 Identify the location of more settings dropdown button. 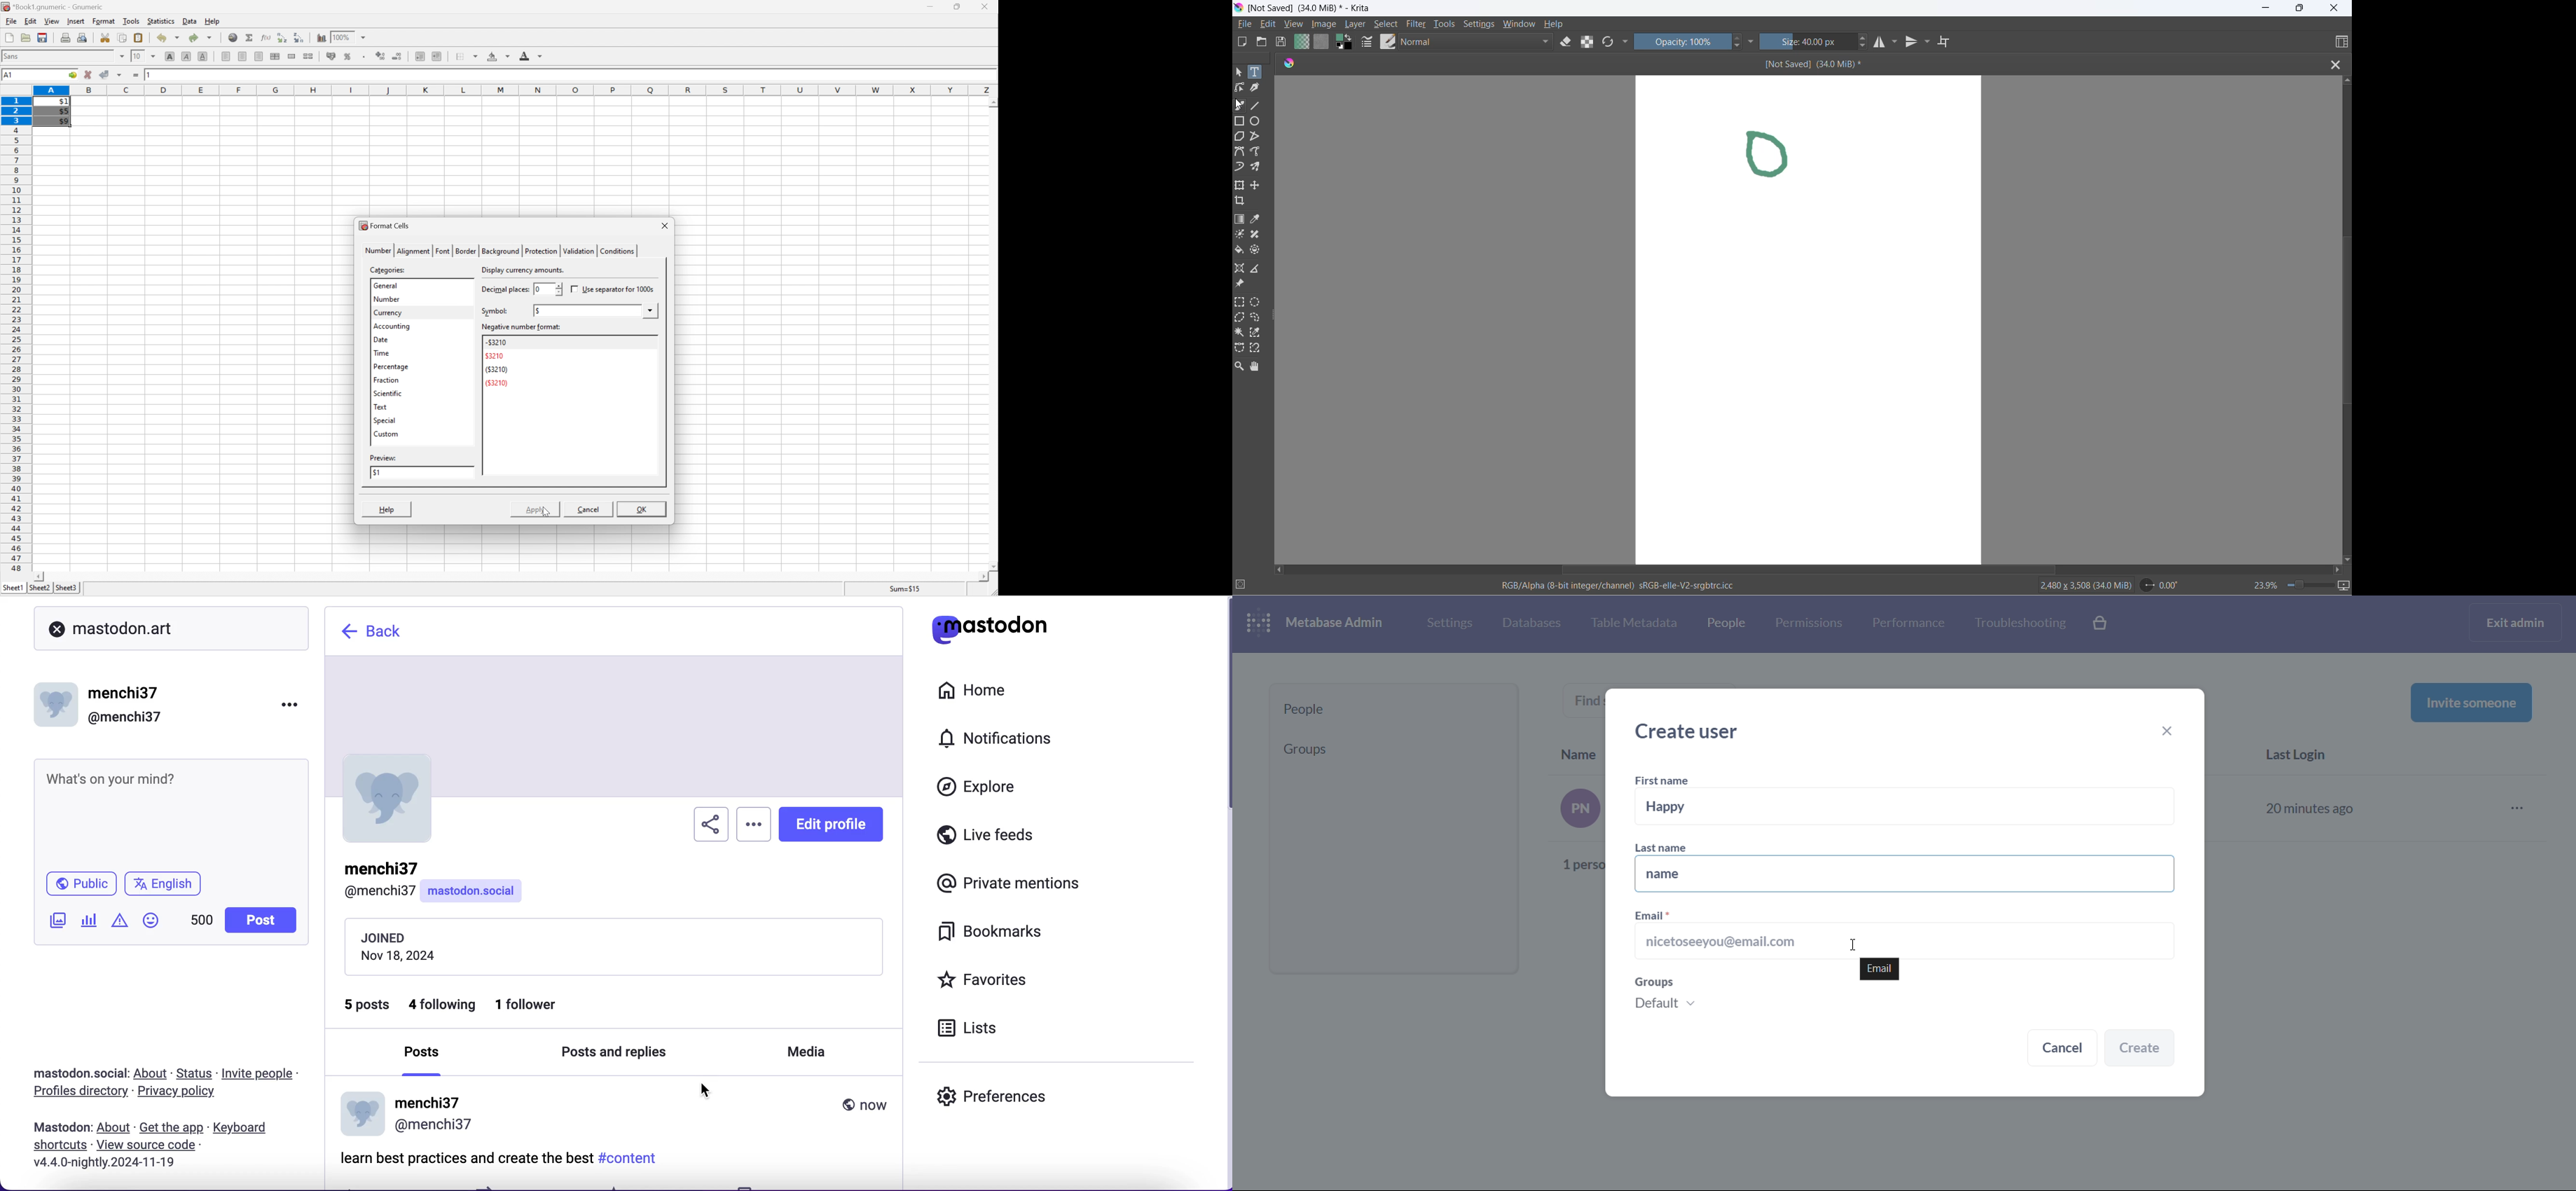
(1751, 41).